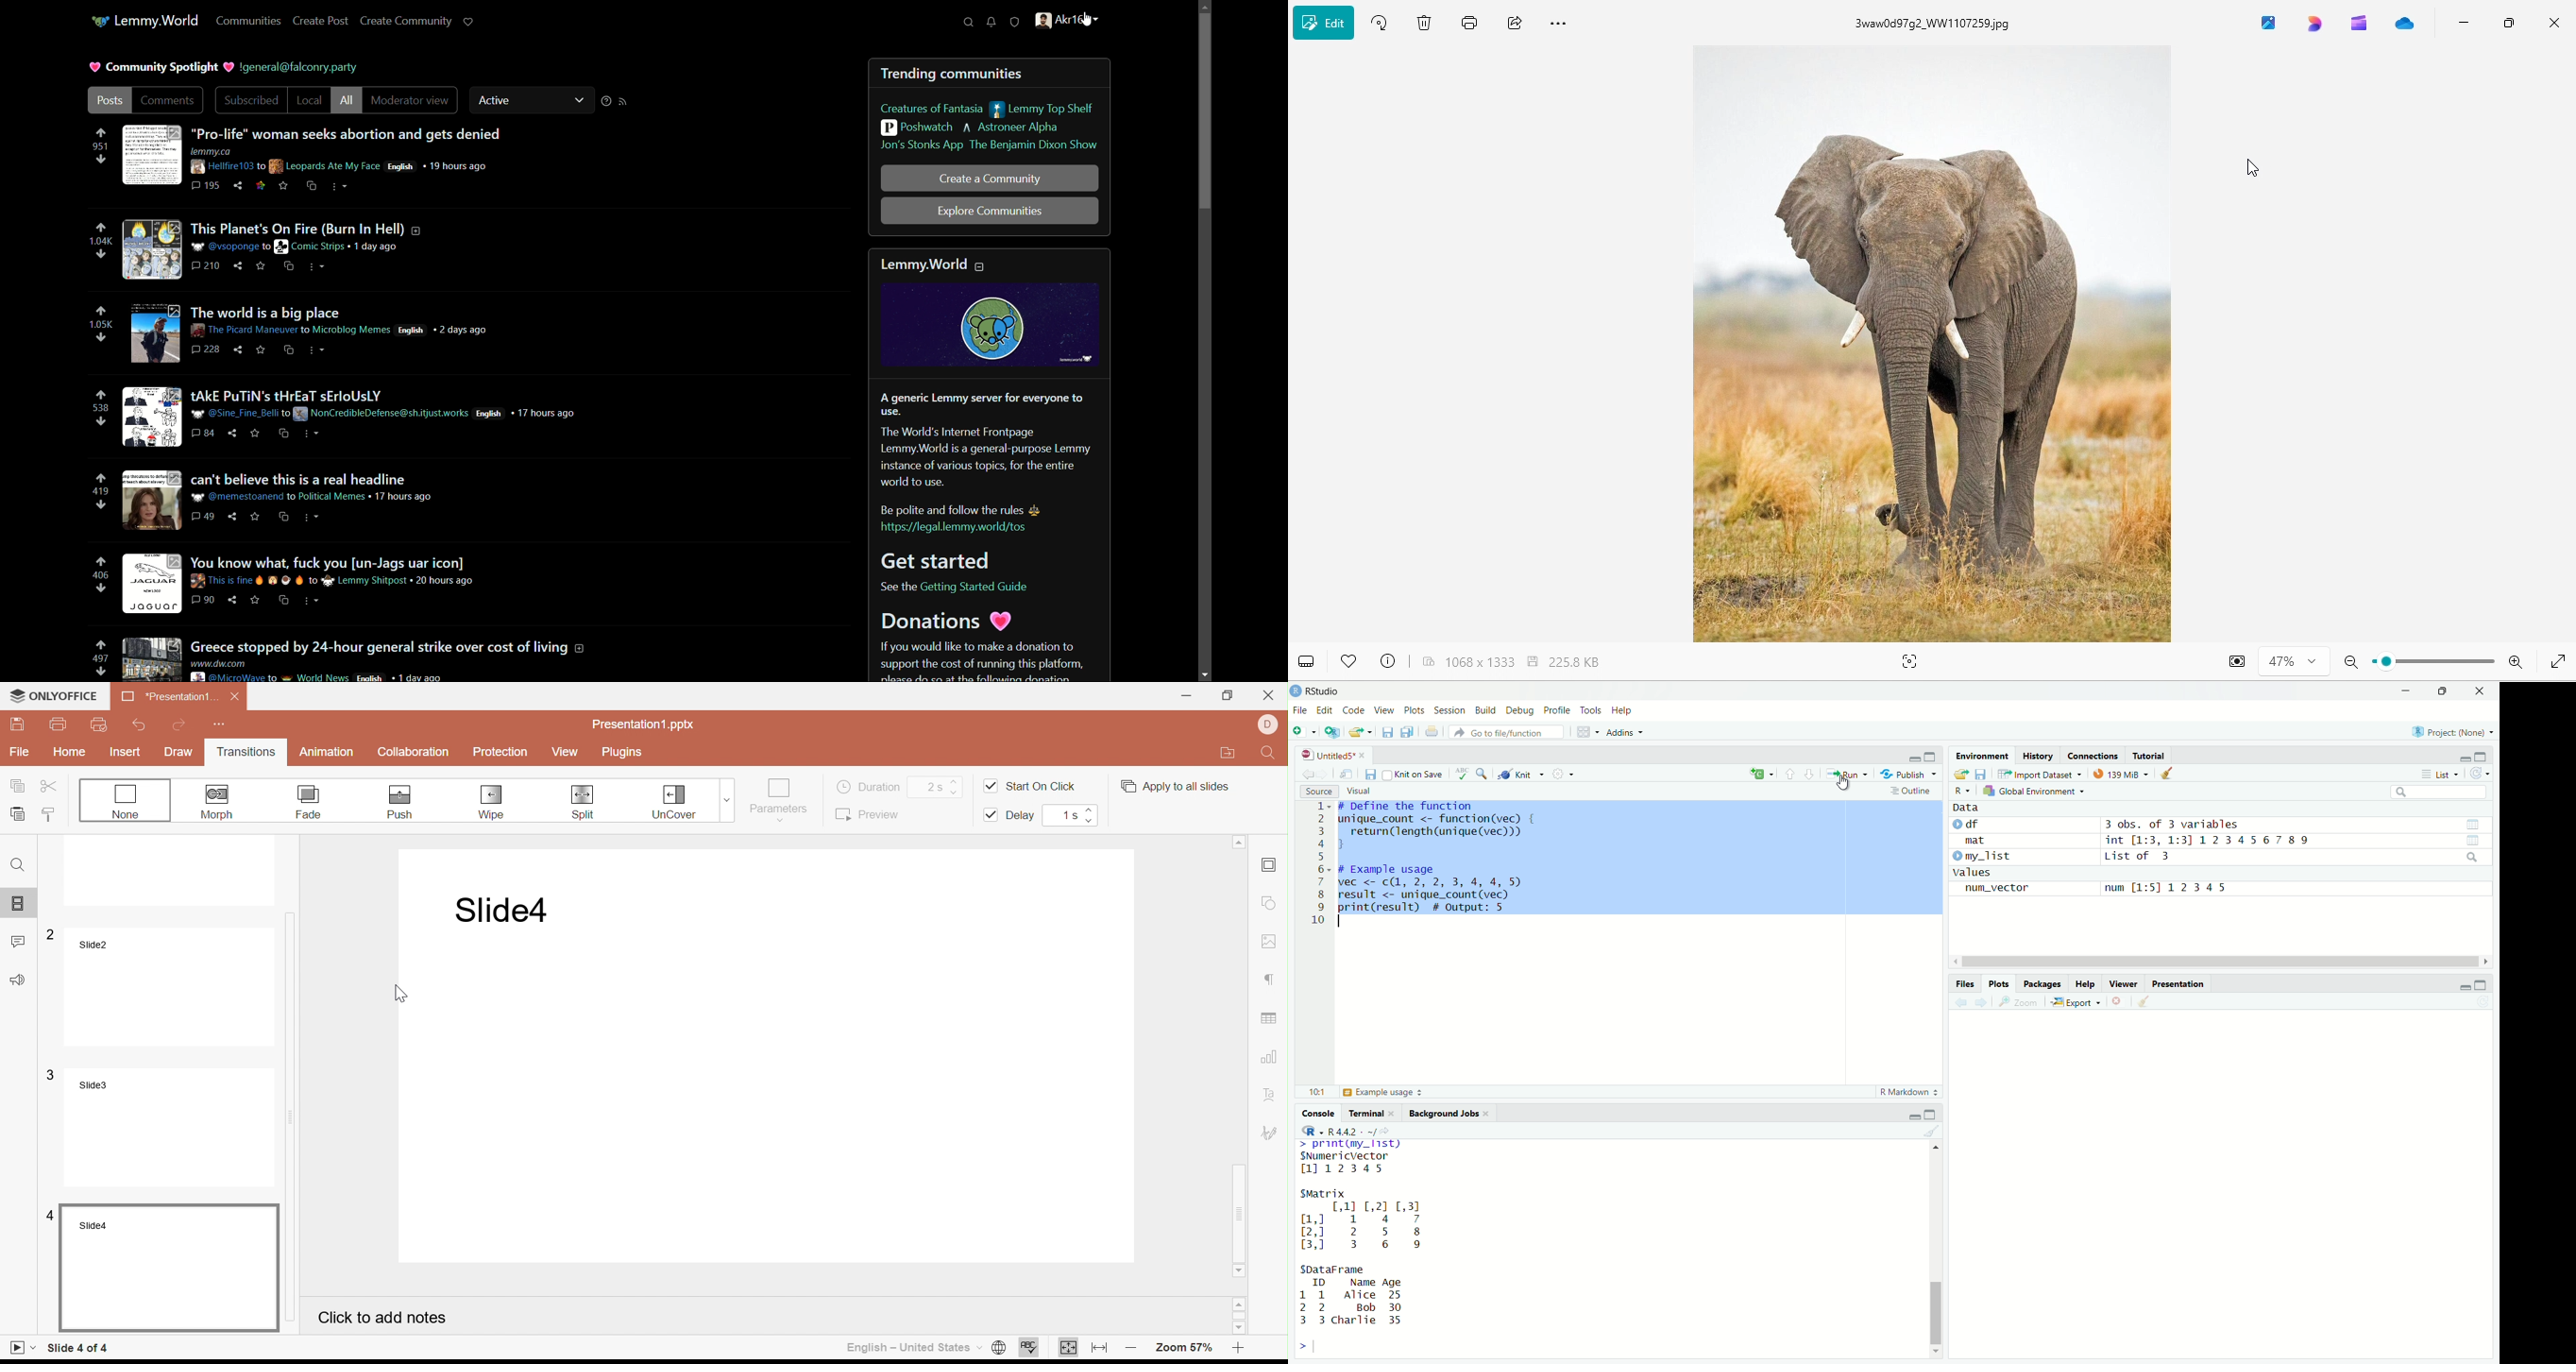 The width and height of the screenshot is (2576, 1372). Describe the element at coordinates (1435, 861) in the screenshot. I see `# Define the function
inique_count <- function(vec) {
return(length (unique (vec)))

J

¢ Example usage

vec <- c(1, 2, 2, 3, 4, 4, 5
result <- unique_count (vec)
orint(result) # output: 5` at that location.